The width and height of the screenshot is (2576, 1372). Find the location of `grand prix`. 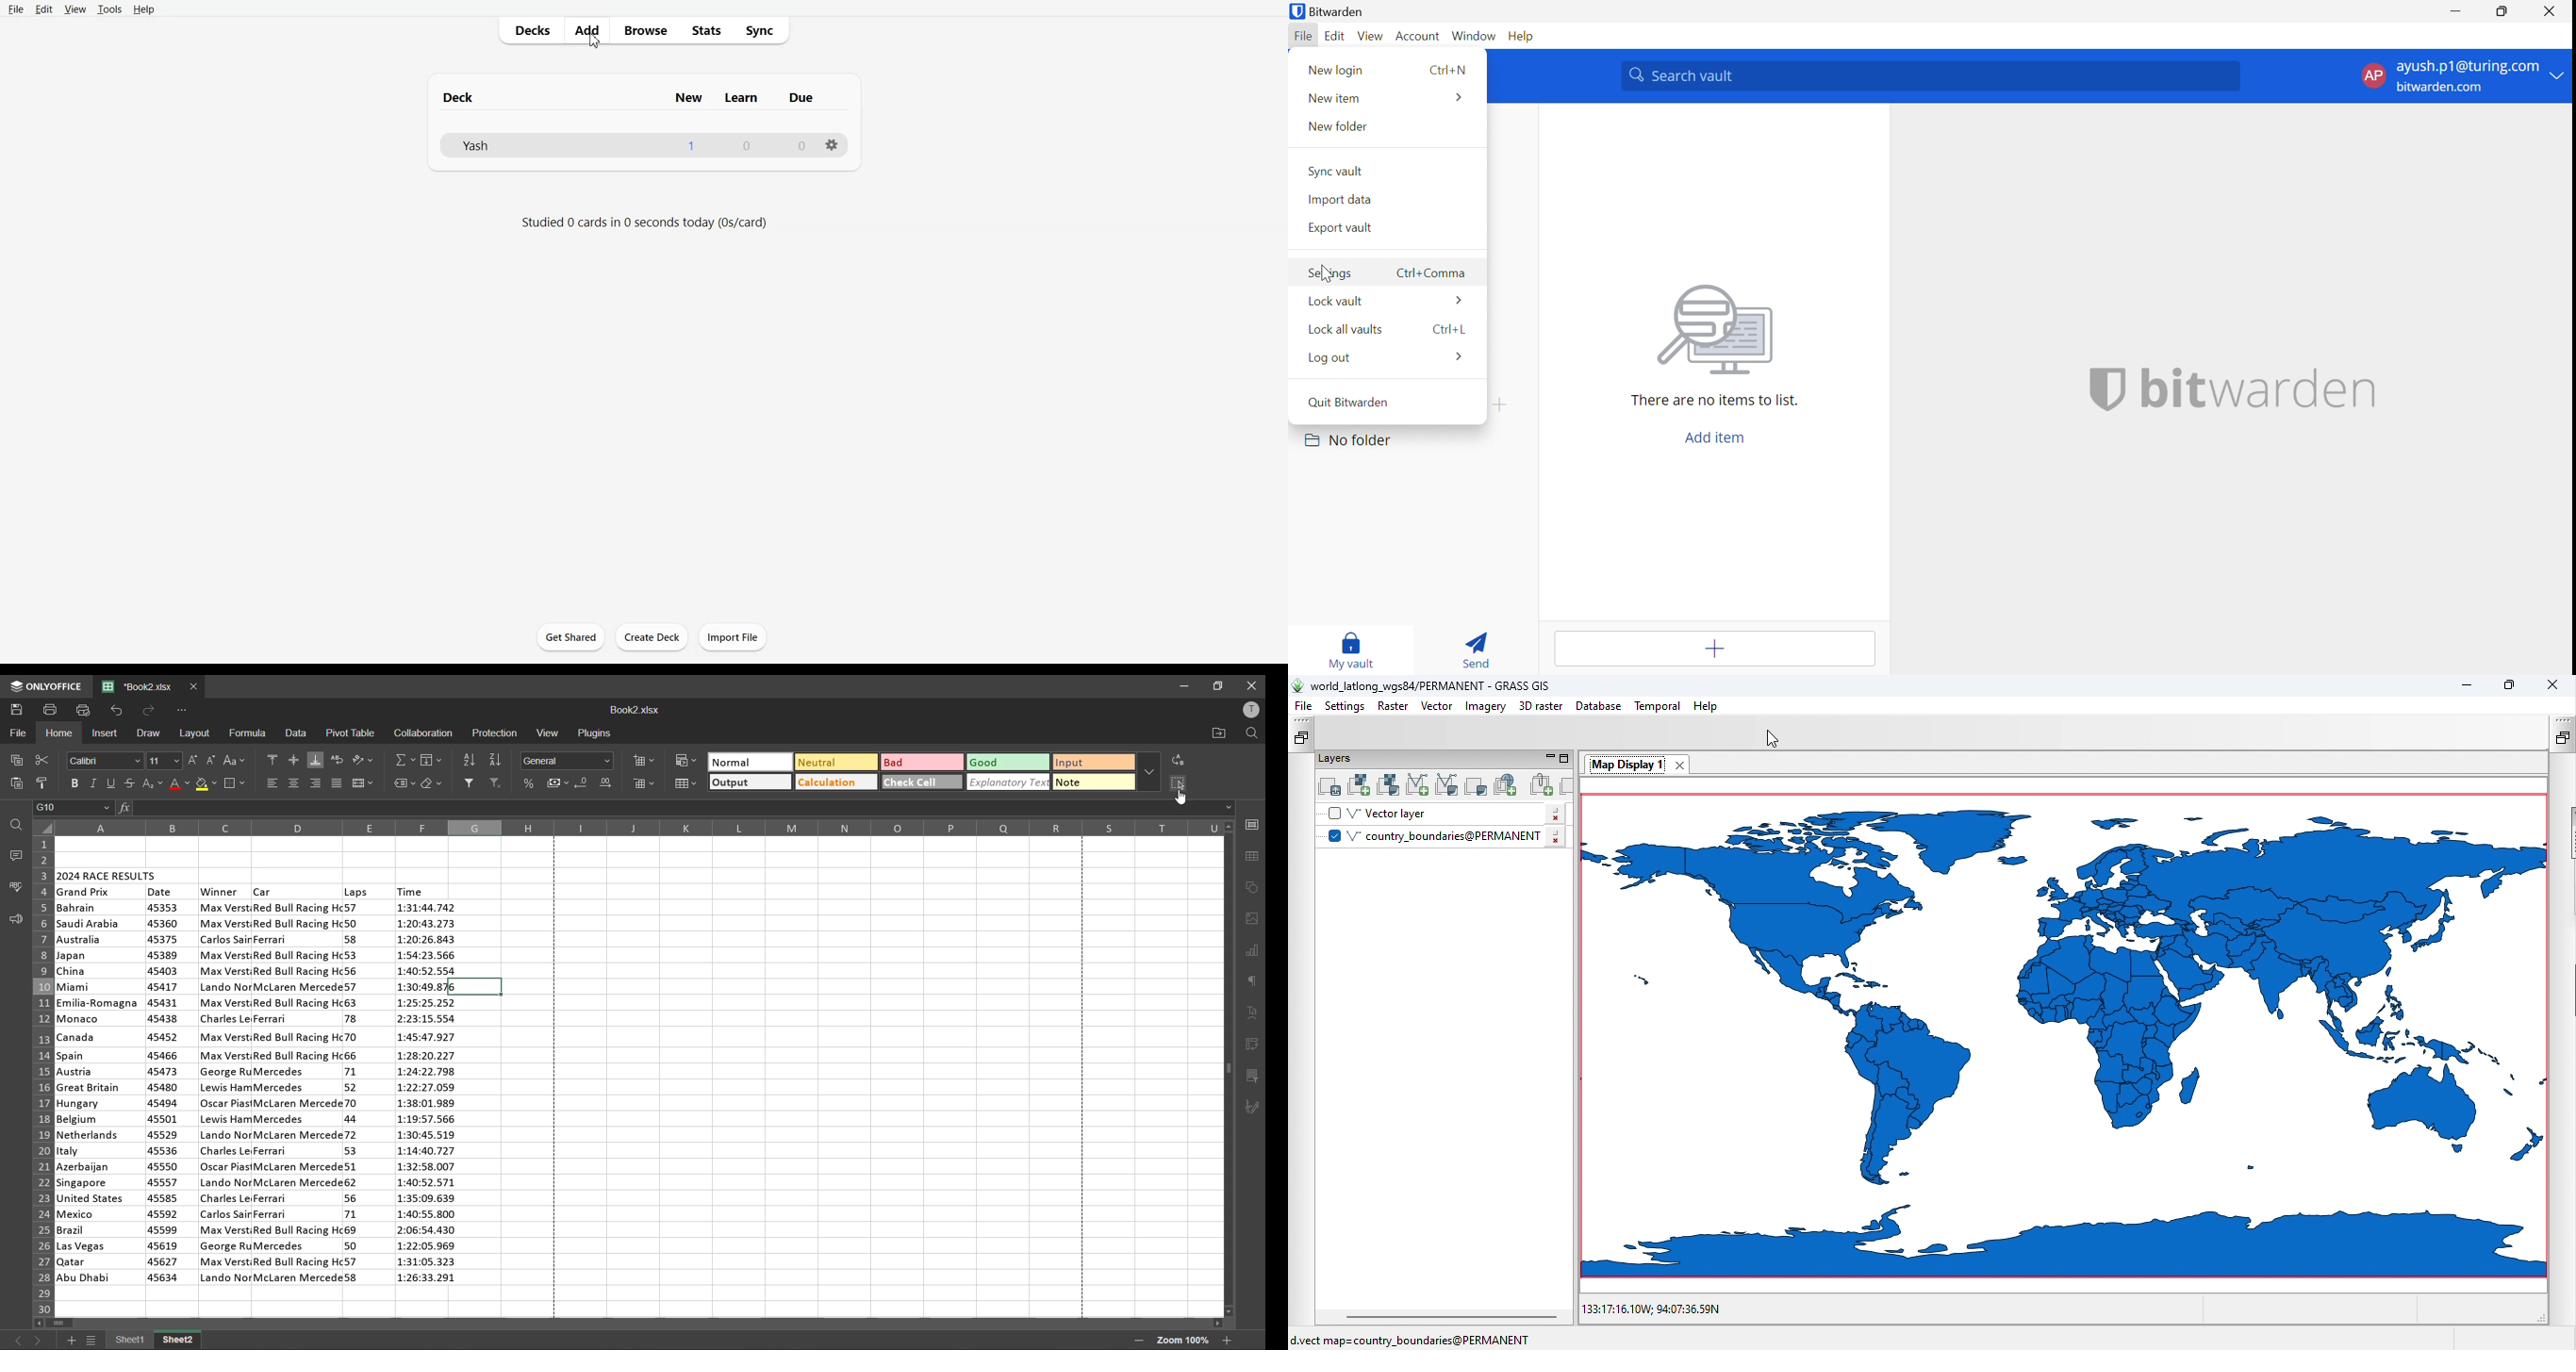

grand prix is located at coordinates (84, 892).